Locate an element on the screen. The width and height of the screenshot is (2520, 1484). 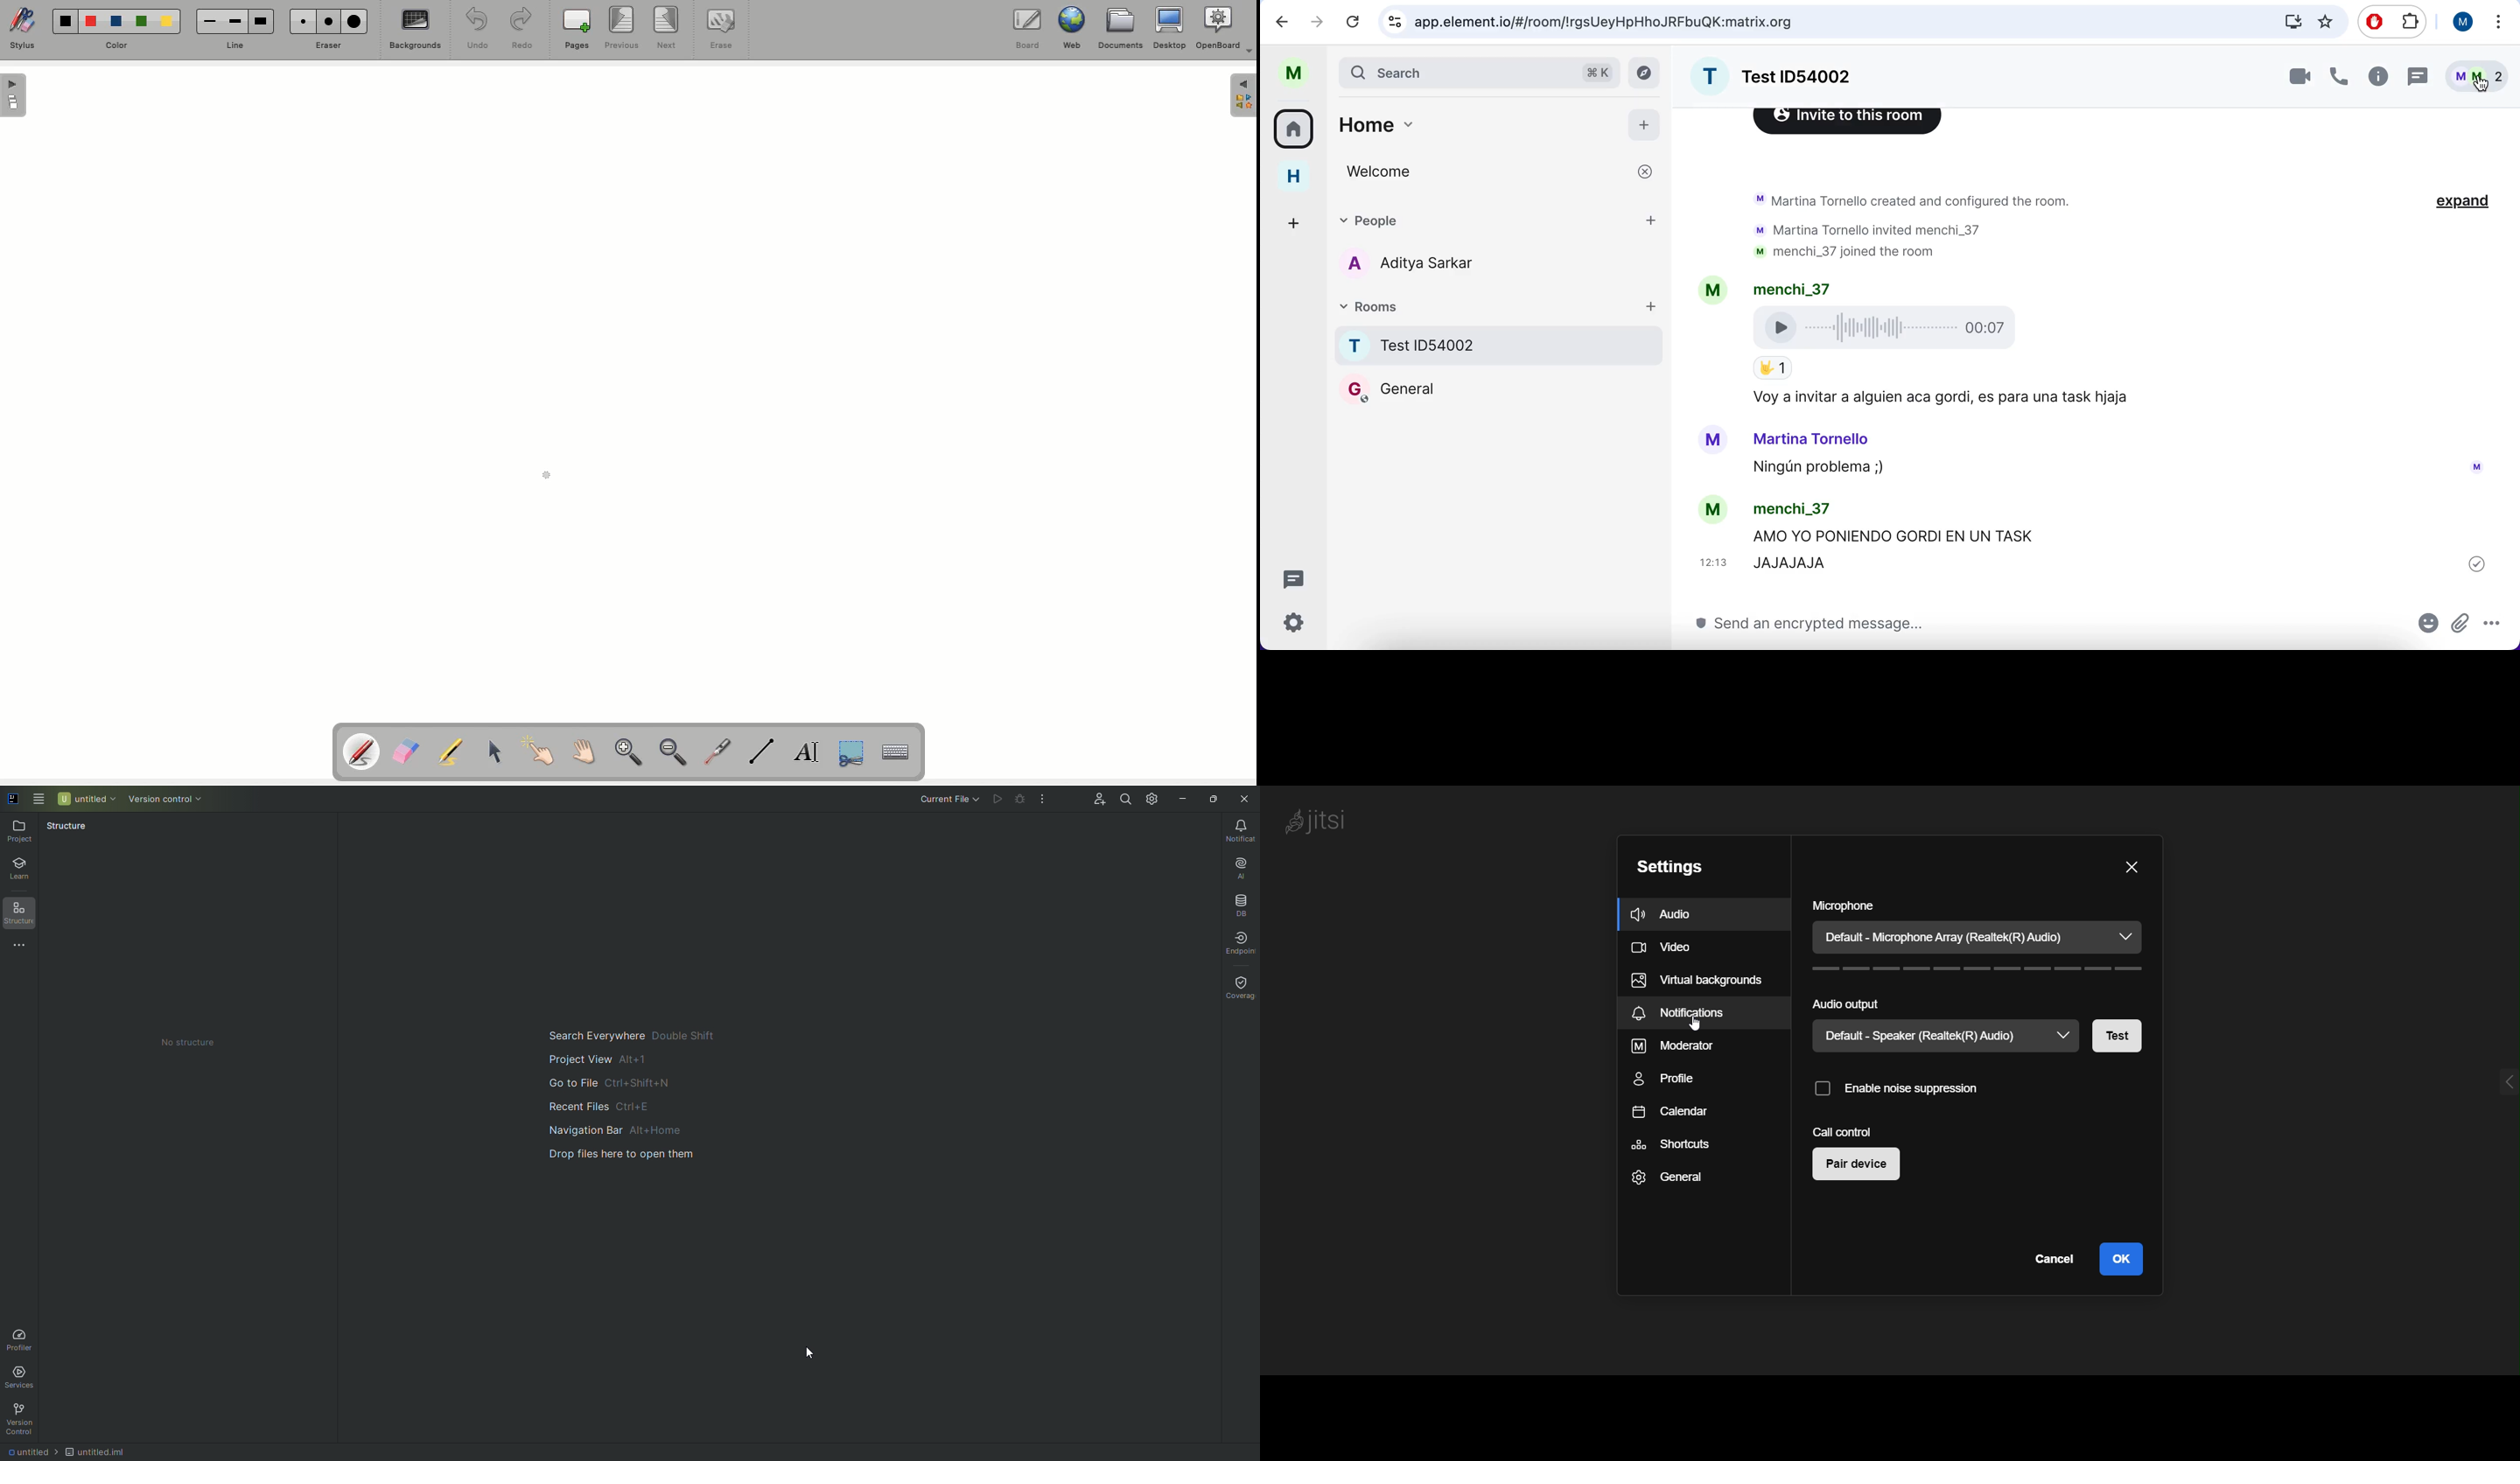
members is located at coordinates (2478, 78).